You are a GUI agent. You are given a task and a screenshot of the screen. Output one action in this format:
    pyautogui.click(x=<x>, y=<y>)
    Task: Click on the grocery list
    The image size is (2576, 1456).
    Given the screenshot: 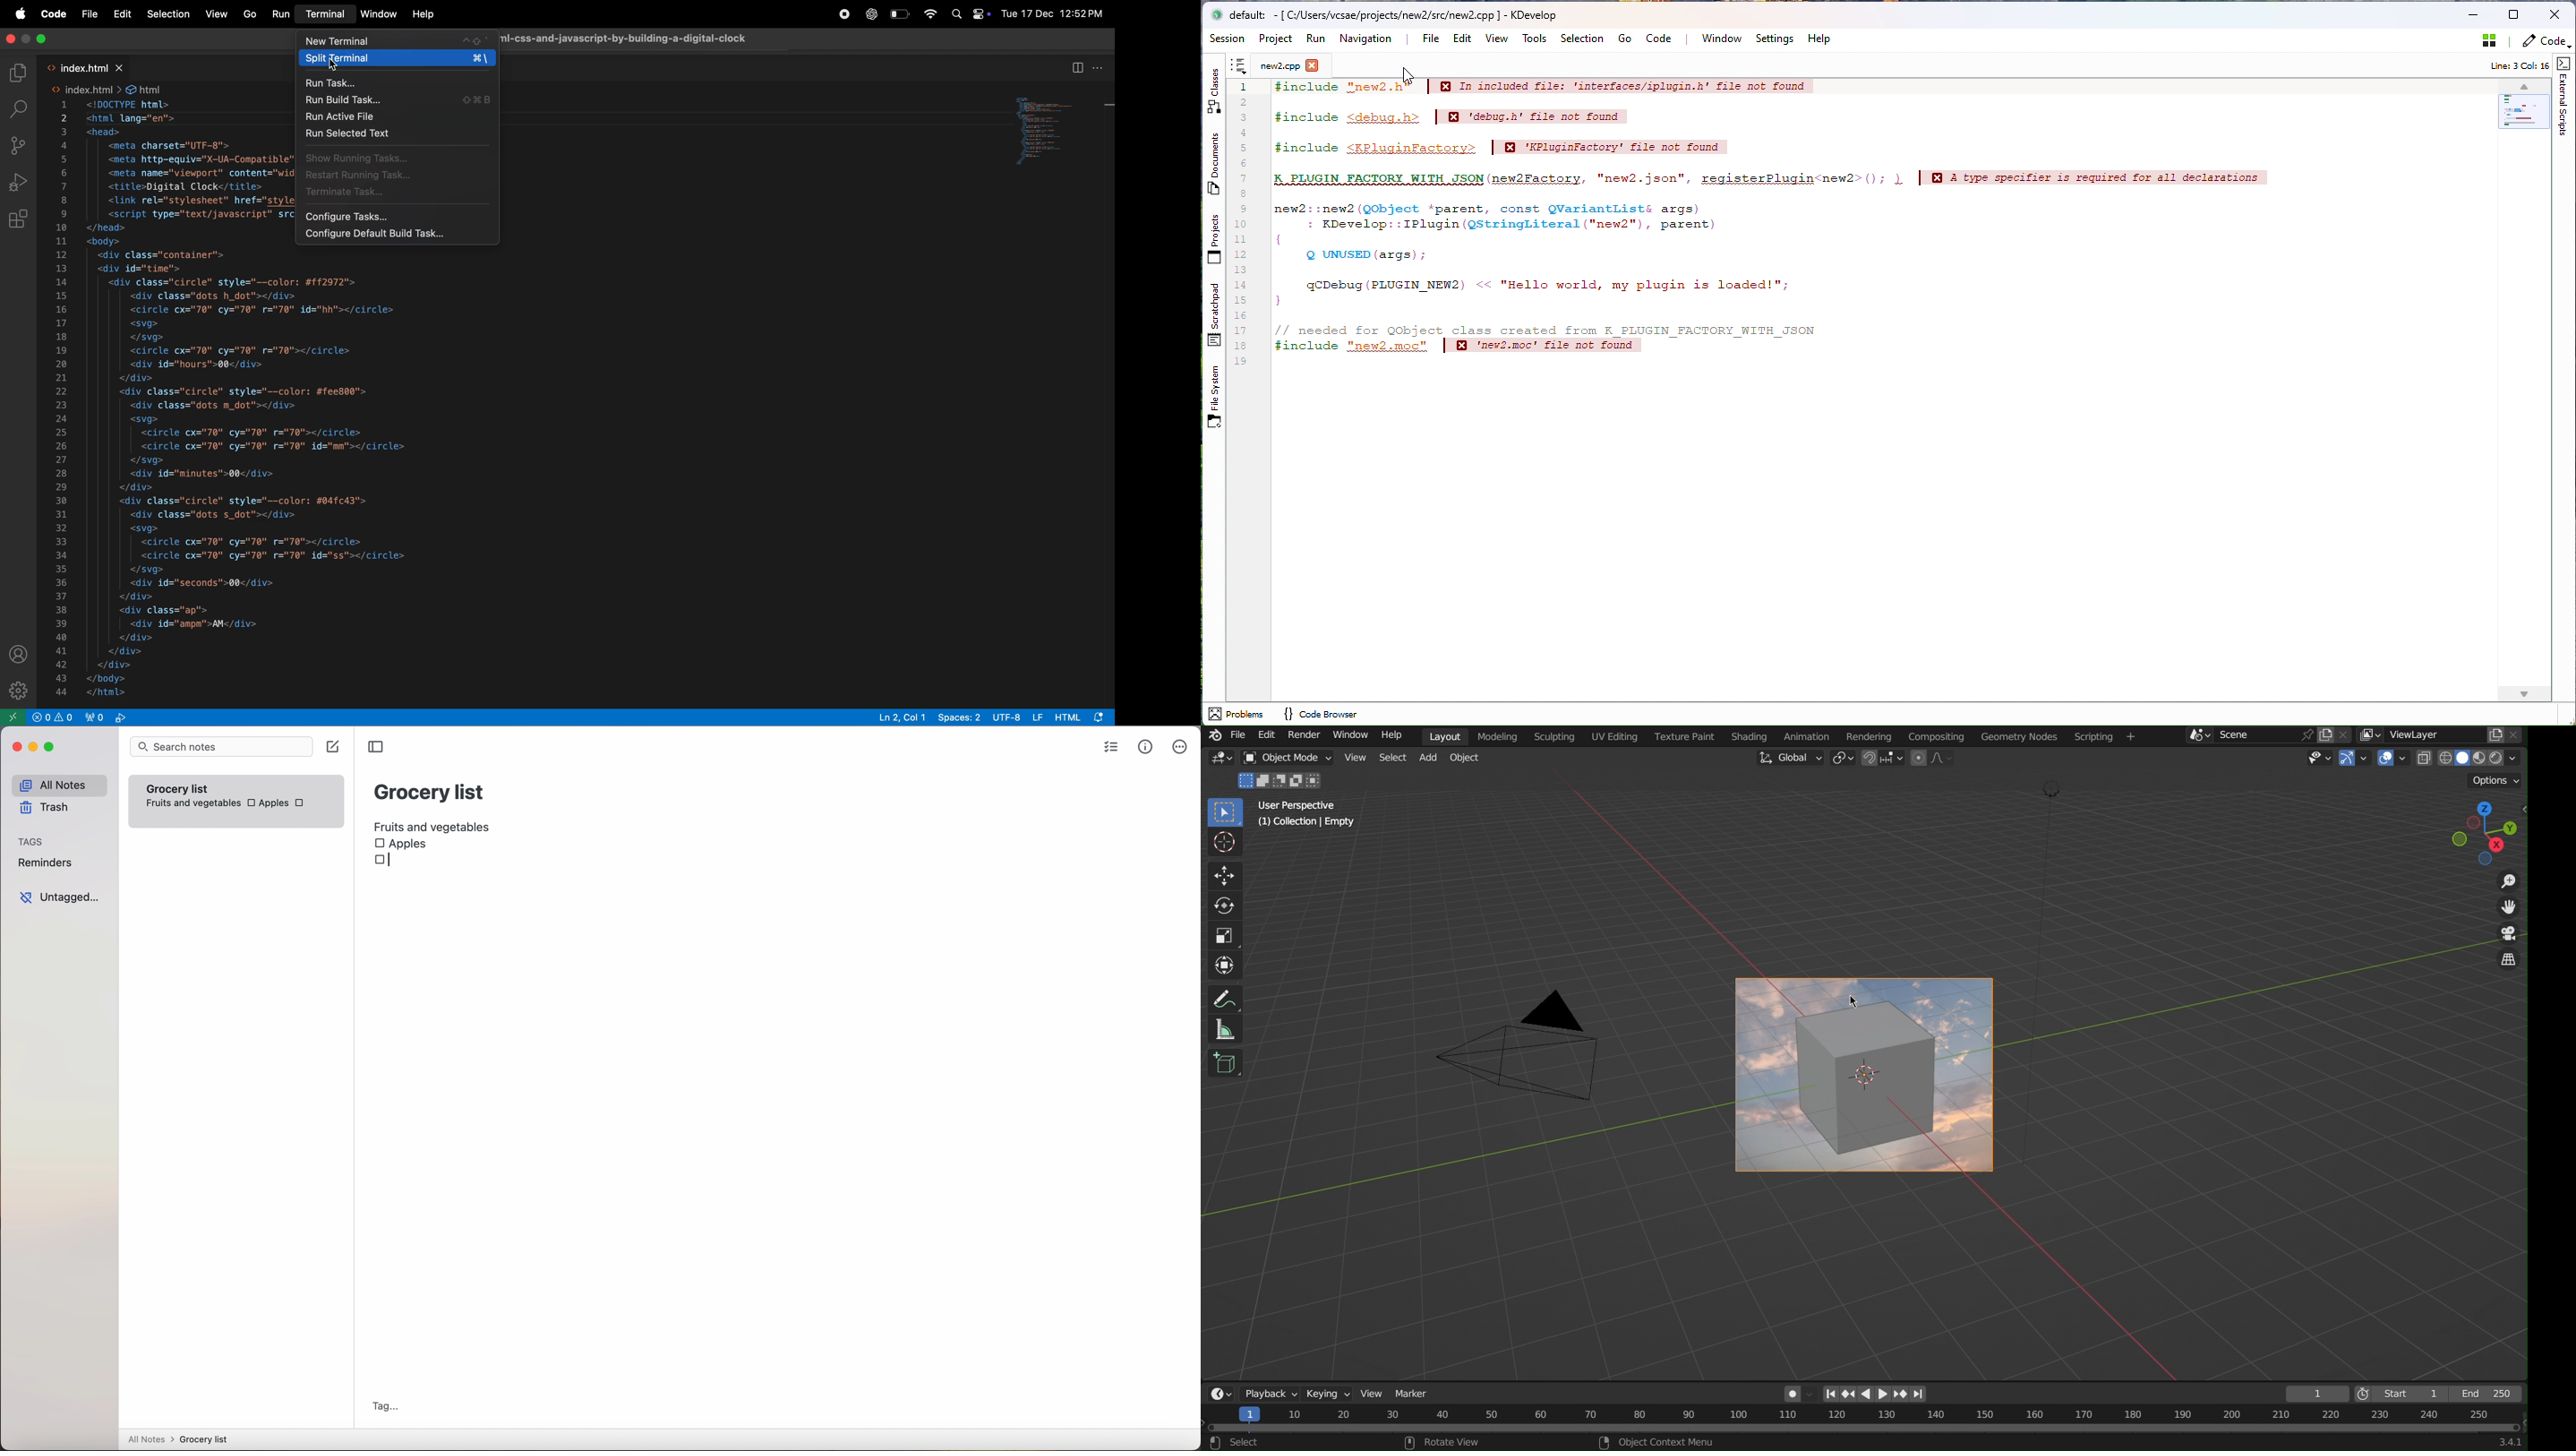 What is the action you would take?
    pyautogui.click(x=430, y=790)
    